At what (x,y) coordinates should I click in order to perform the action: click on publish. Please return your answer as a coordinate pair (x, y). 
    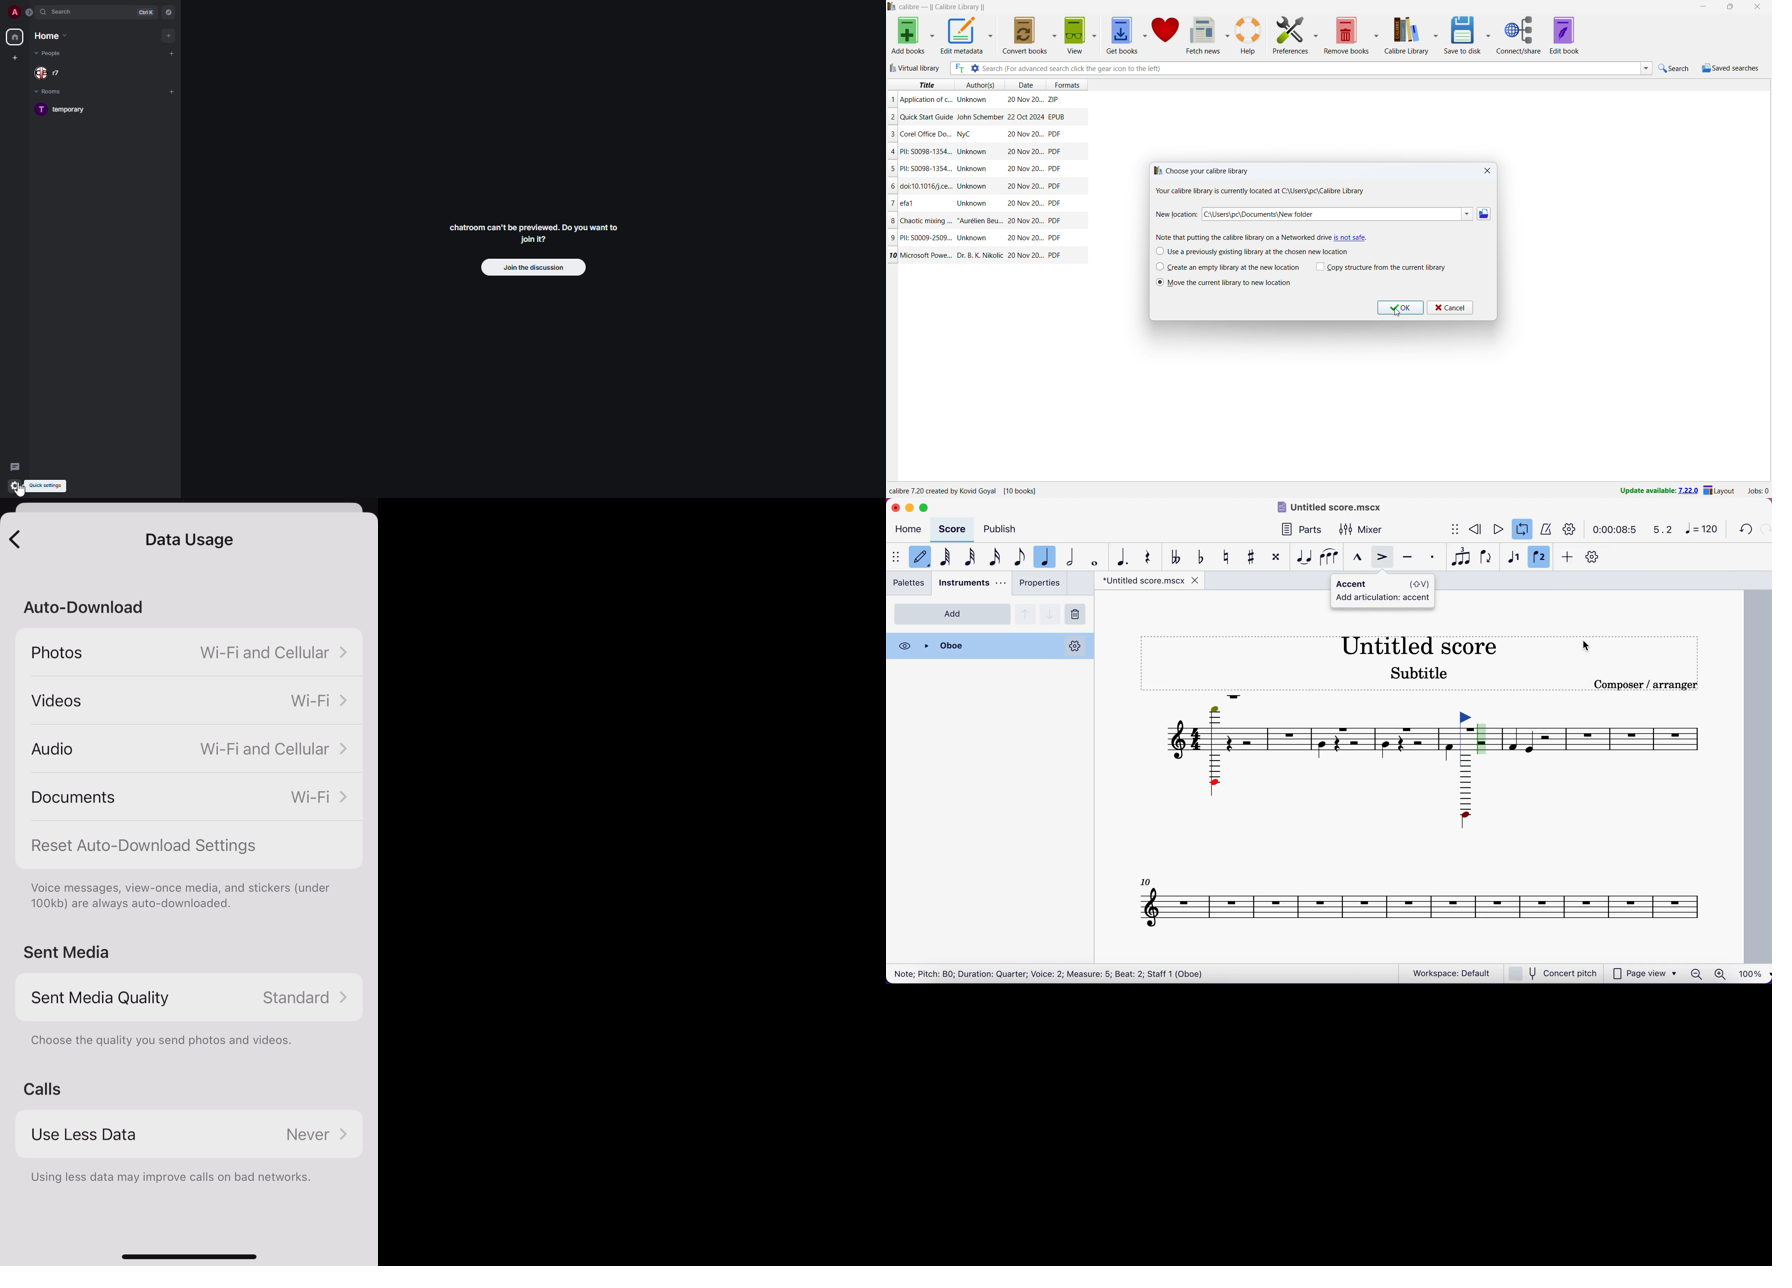
    Looking at the image, I should click on (1007, 528).